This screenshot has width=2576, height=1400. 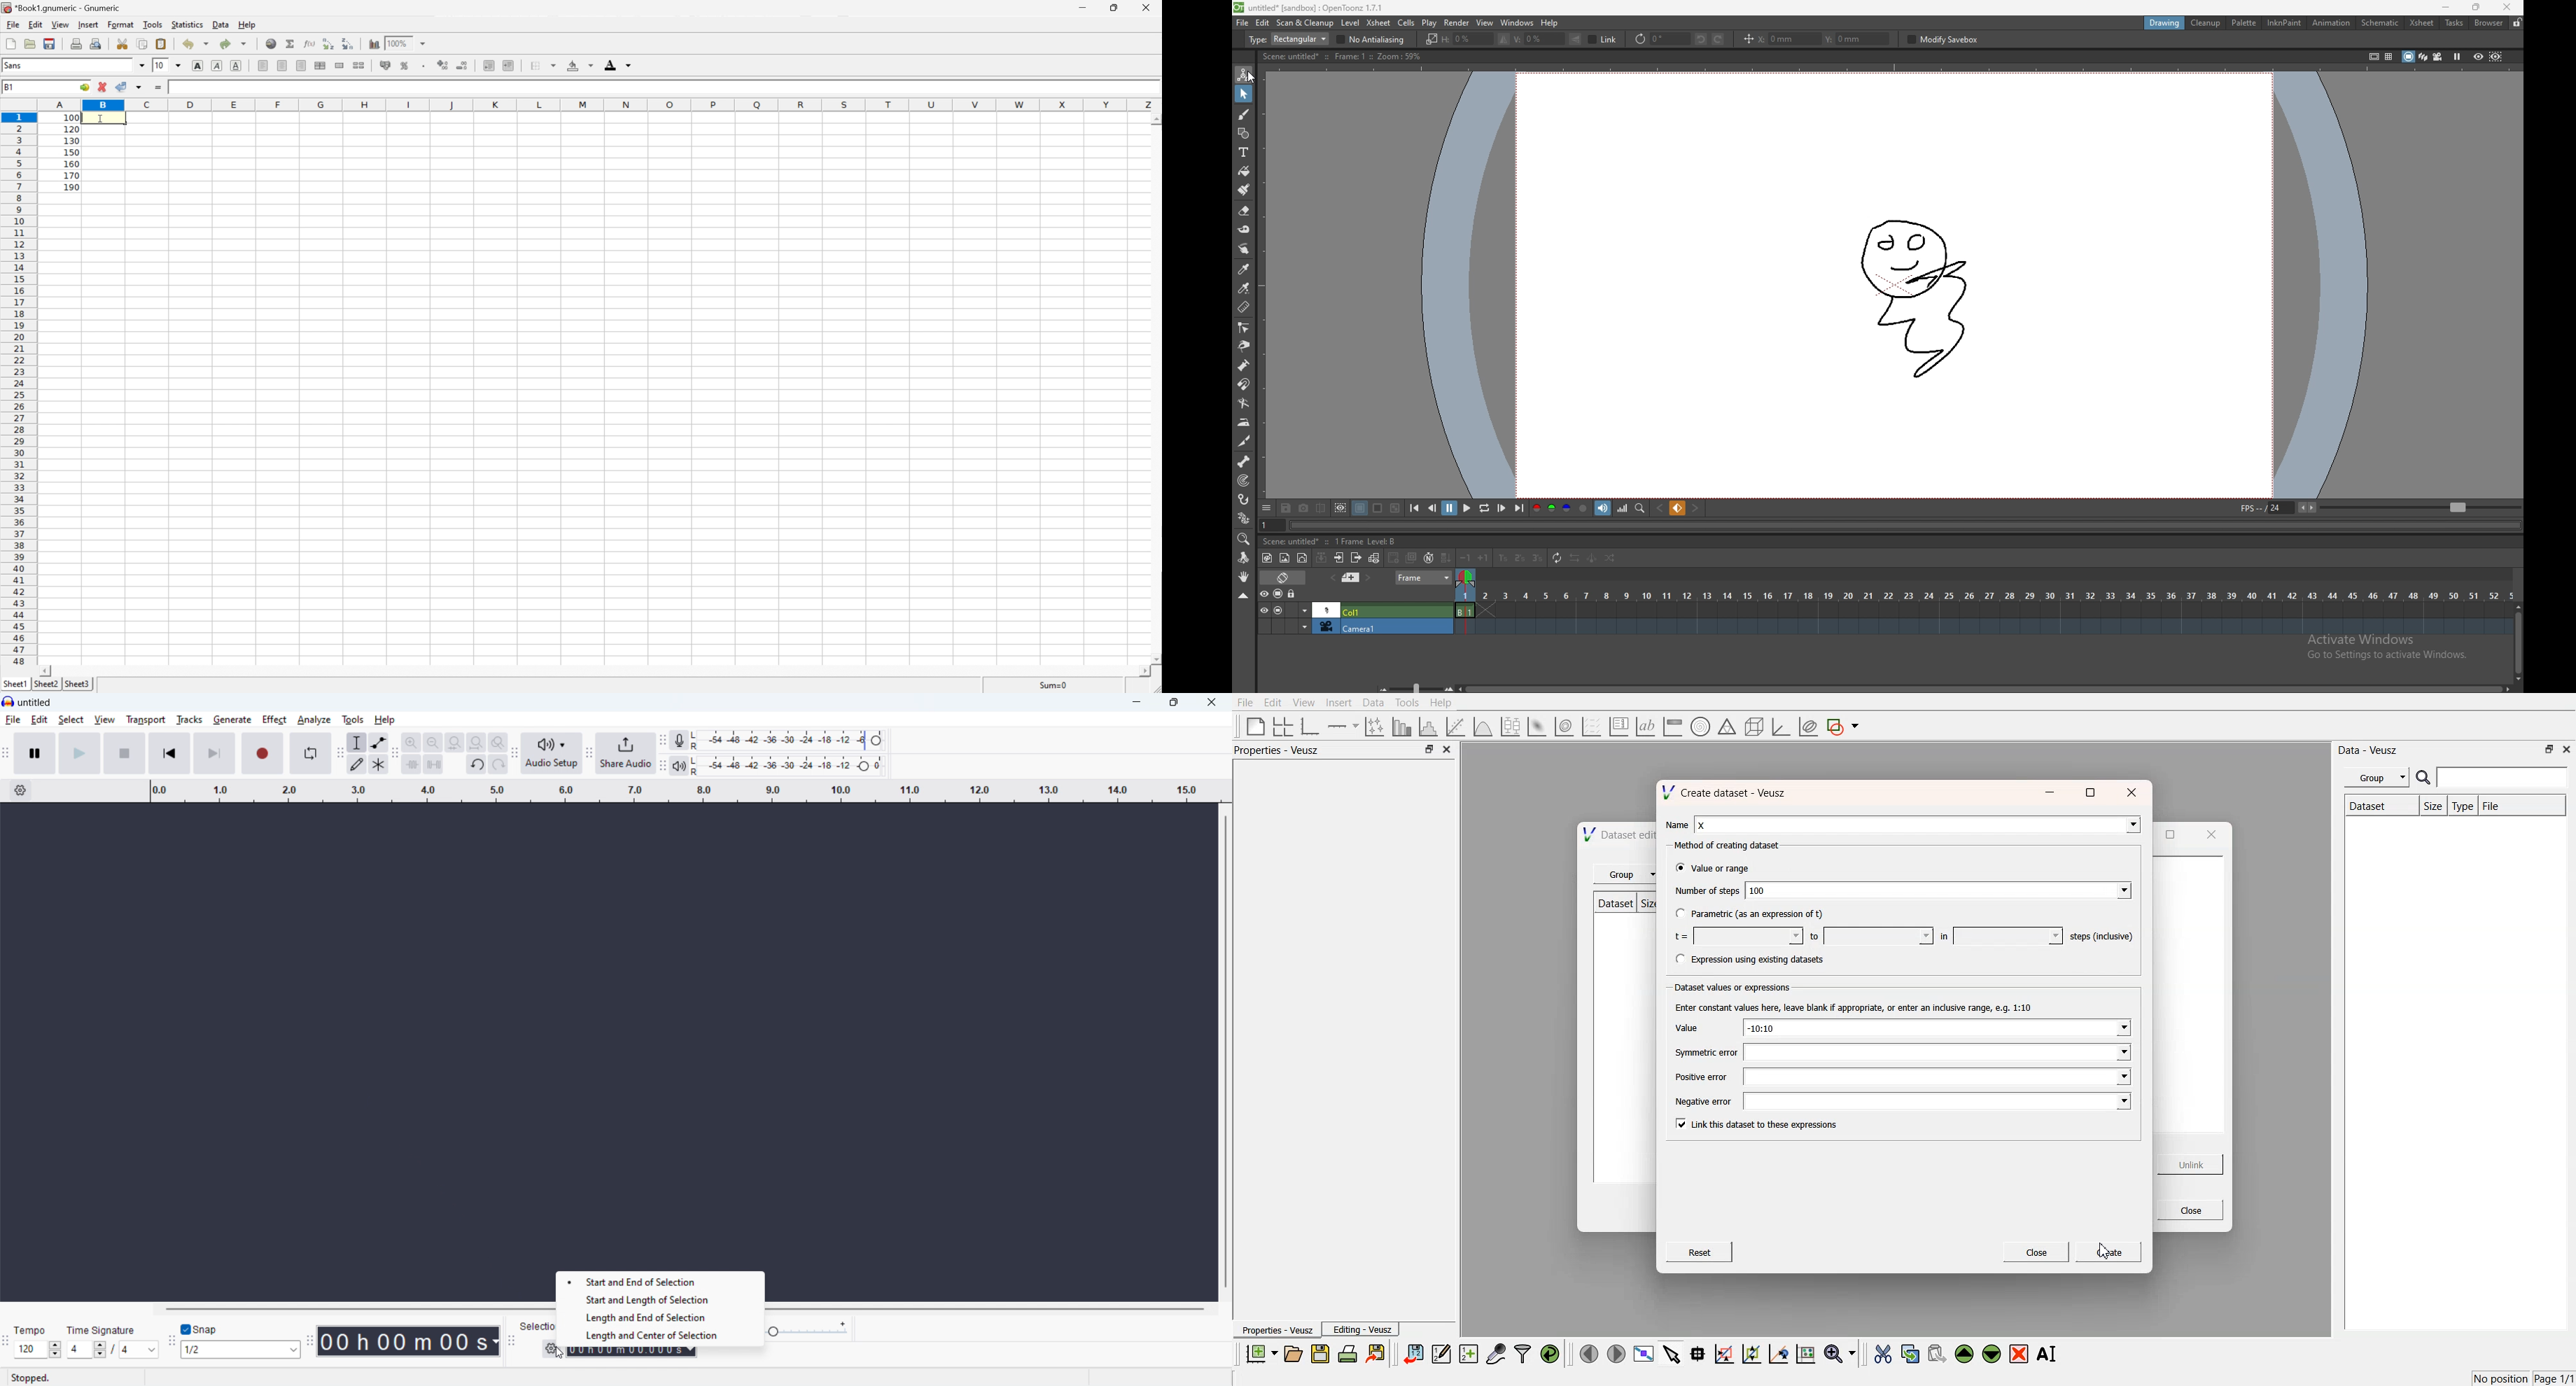 What do you see at coordinates (1430, 39) in the screenshot?
I see `scale` at bounding box center [1430, 39].